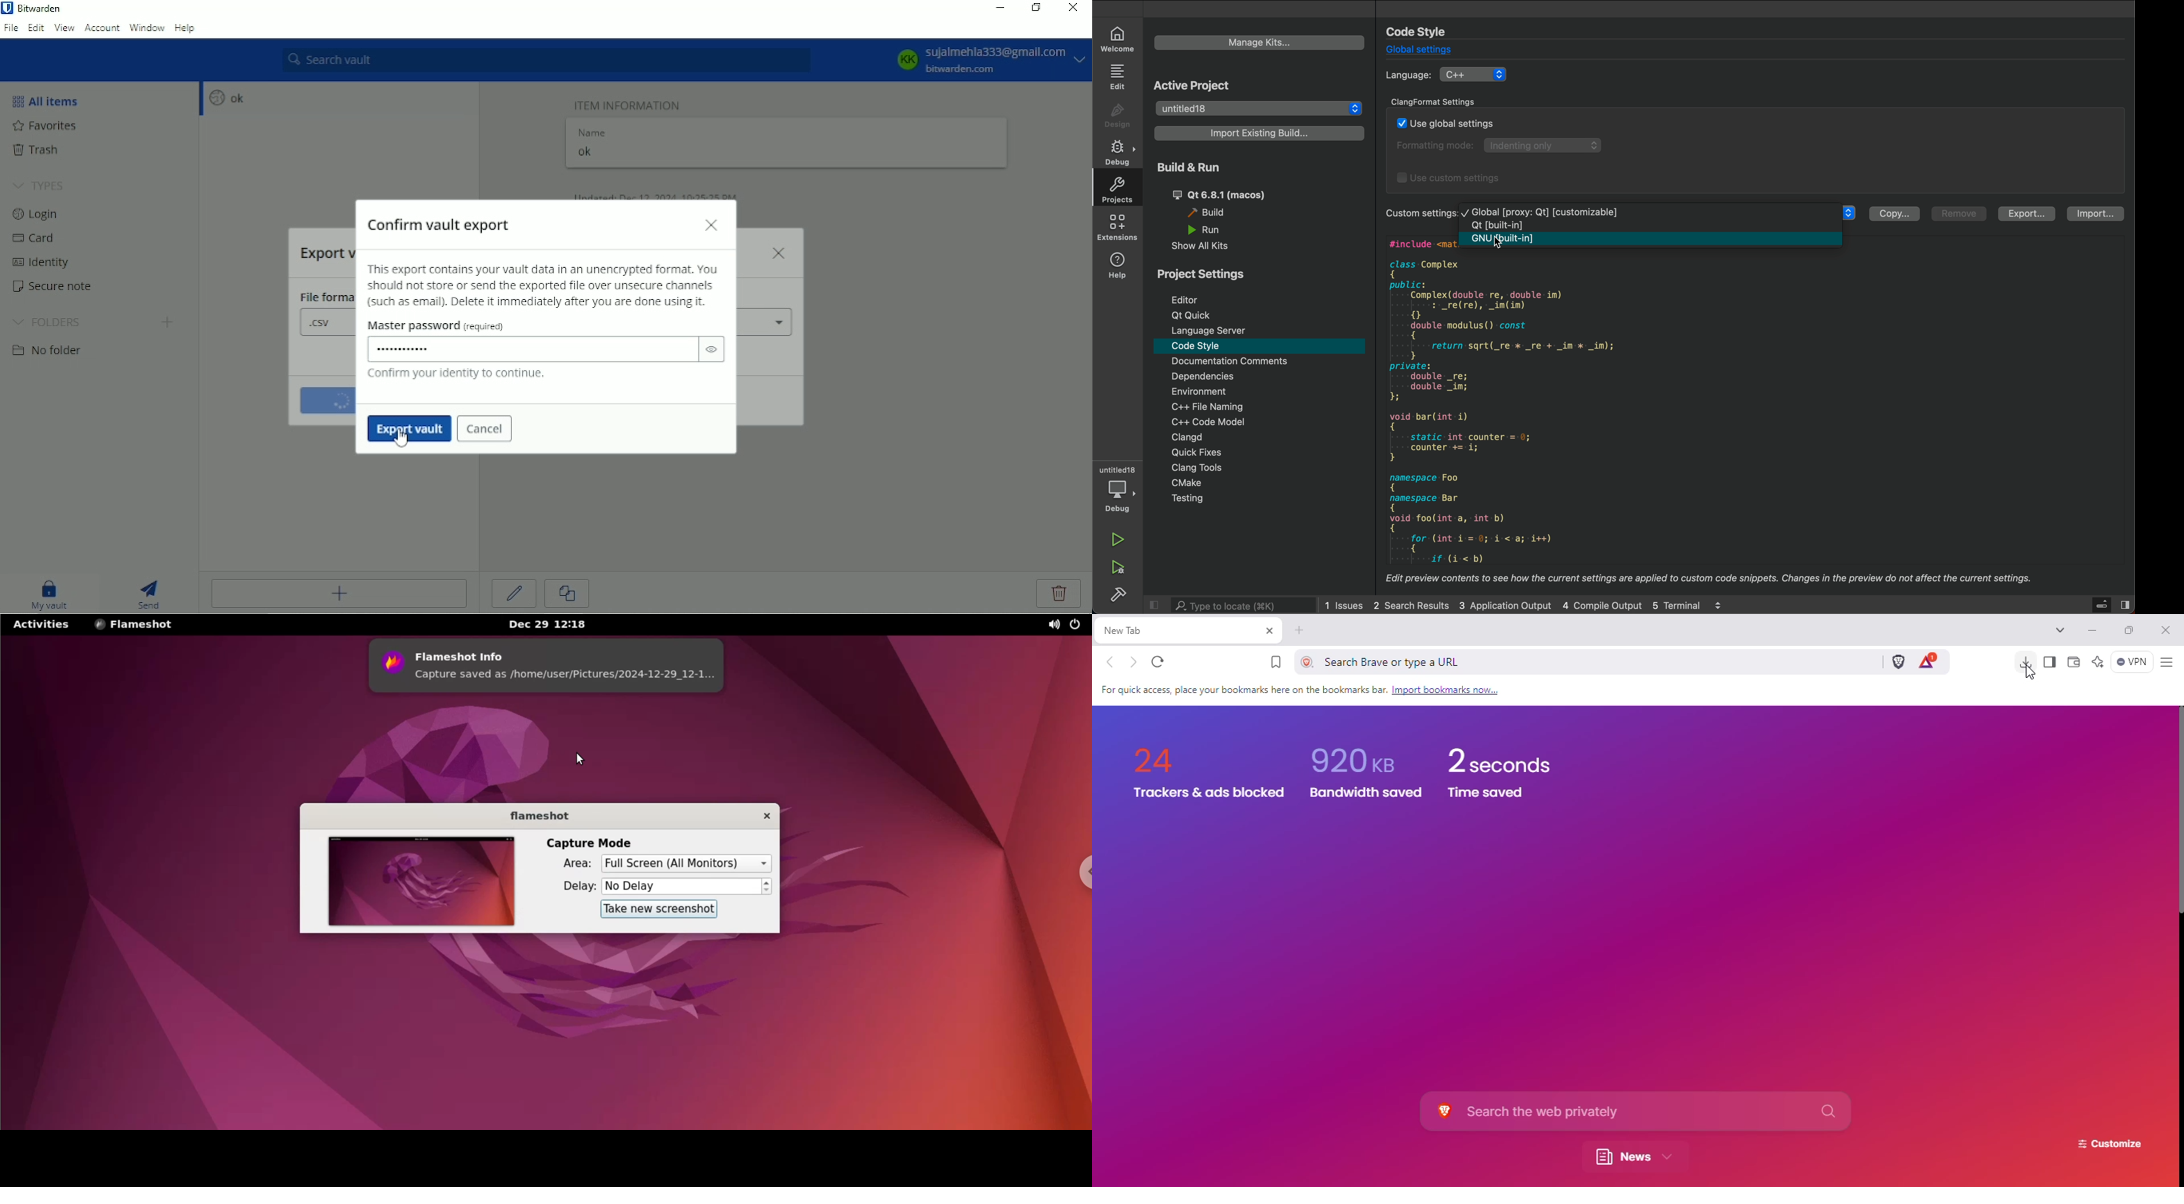 Image resolution: width=2184 pixels, height=1204 pixels. What do you see at coordinates (1420, 31) in the screenshot?
I see `code style` at bounding box center [1420, 31].